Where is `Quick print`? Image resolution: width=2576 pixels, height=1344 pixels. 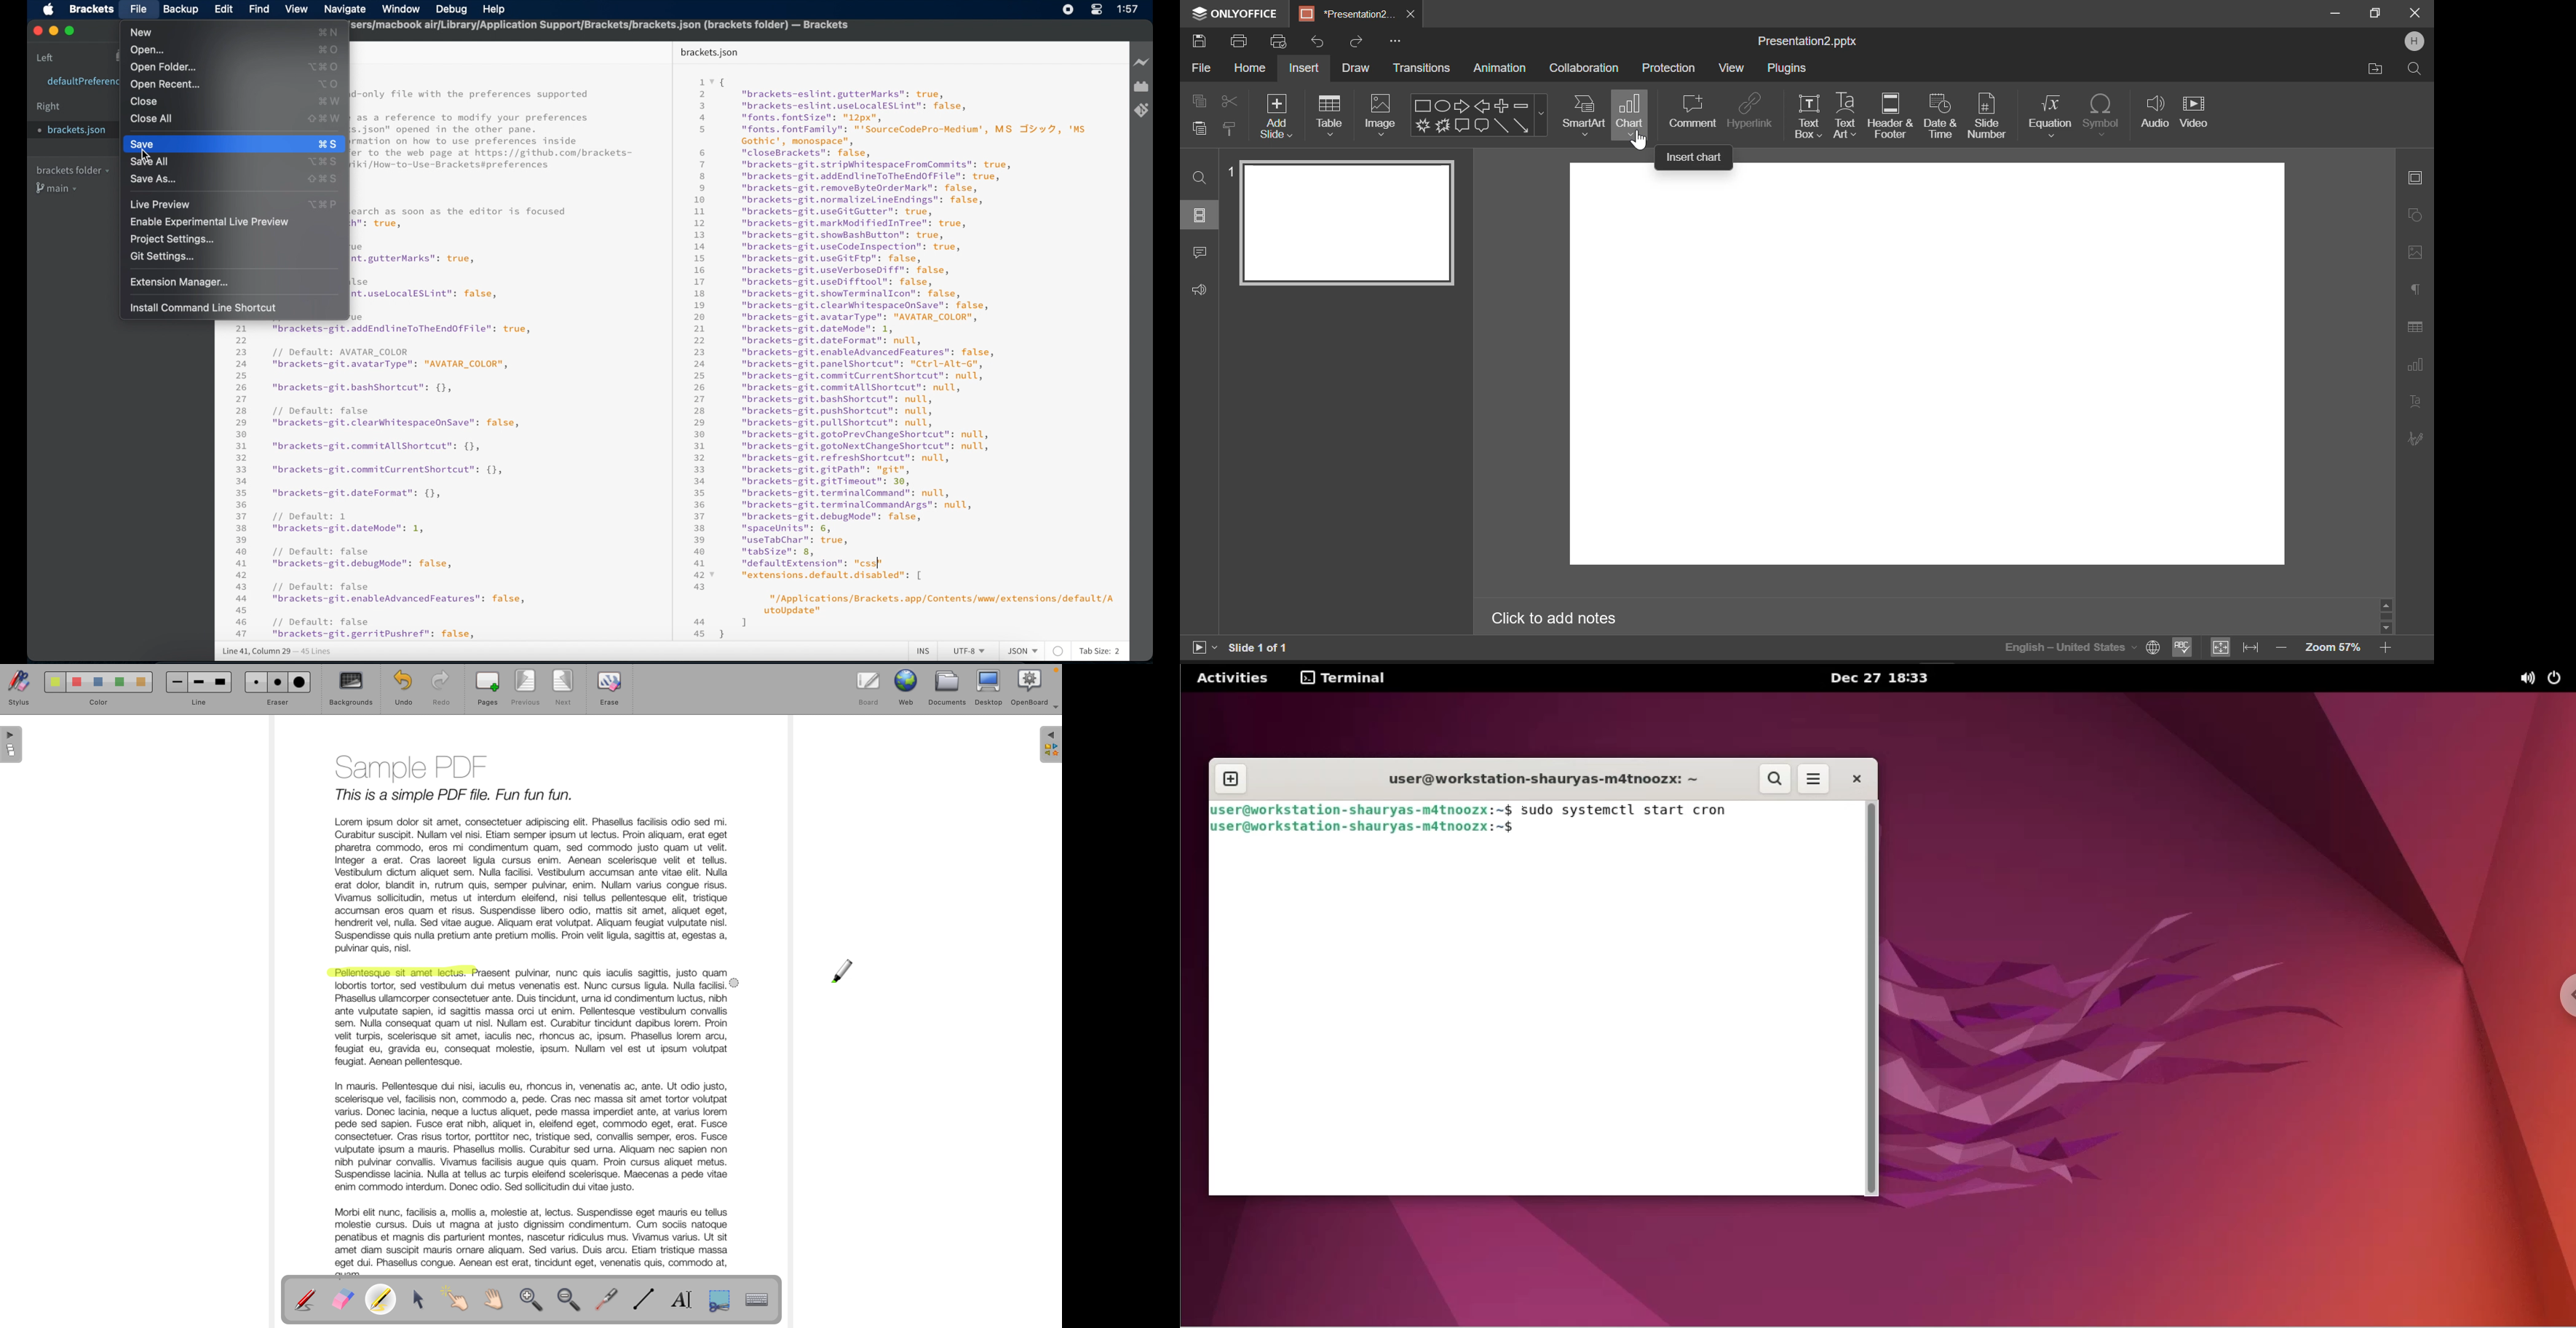
Quick print is located at coordinates (1279, 42).